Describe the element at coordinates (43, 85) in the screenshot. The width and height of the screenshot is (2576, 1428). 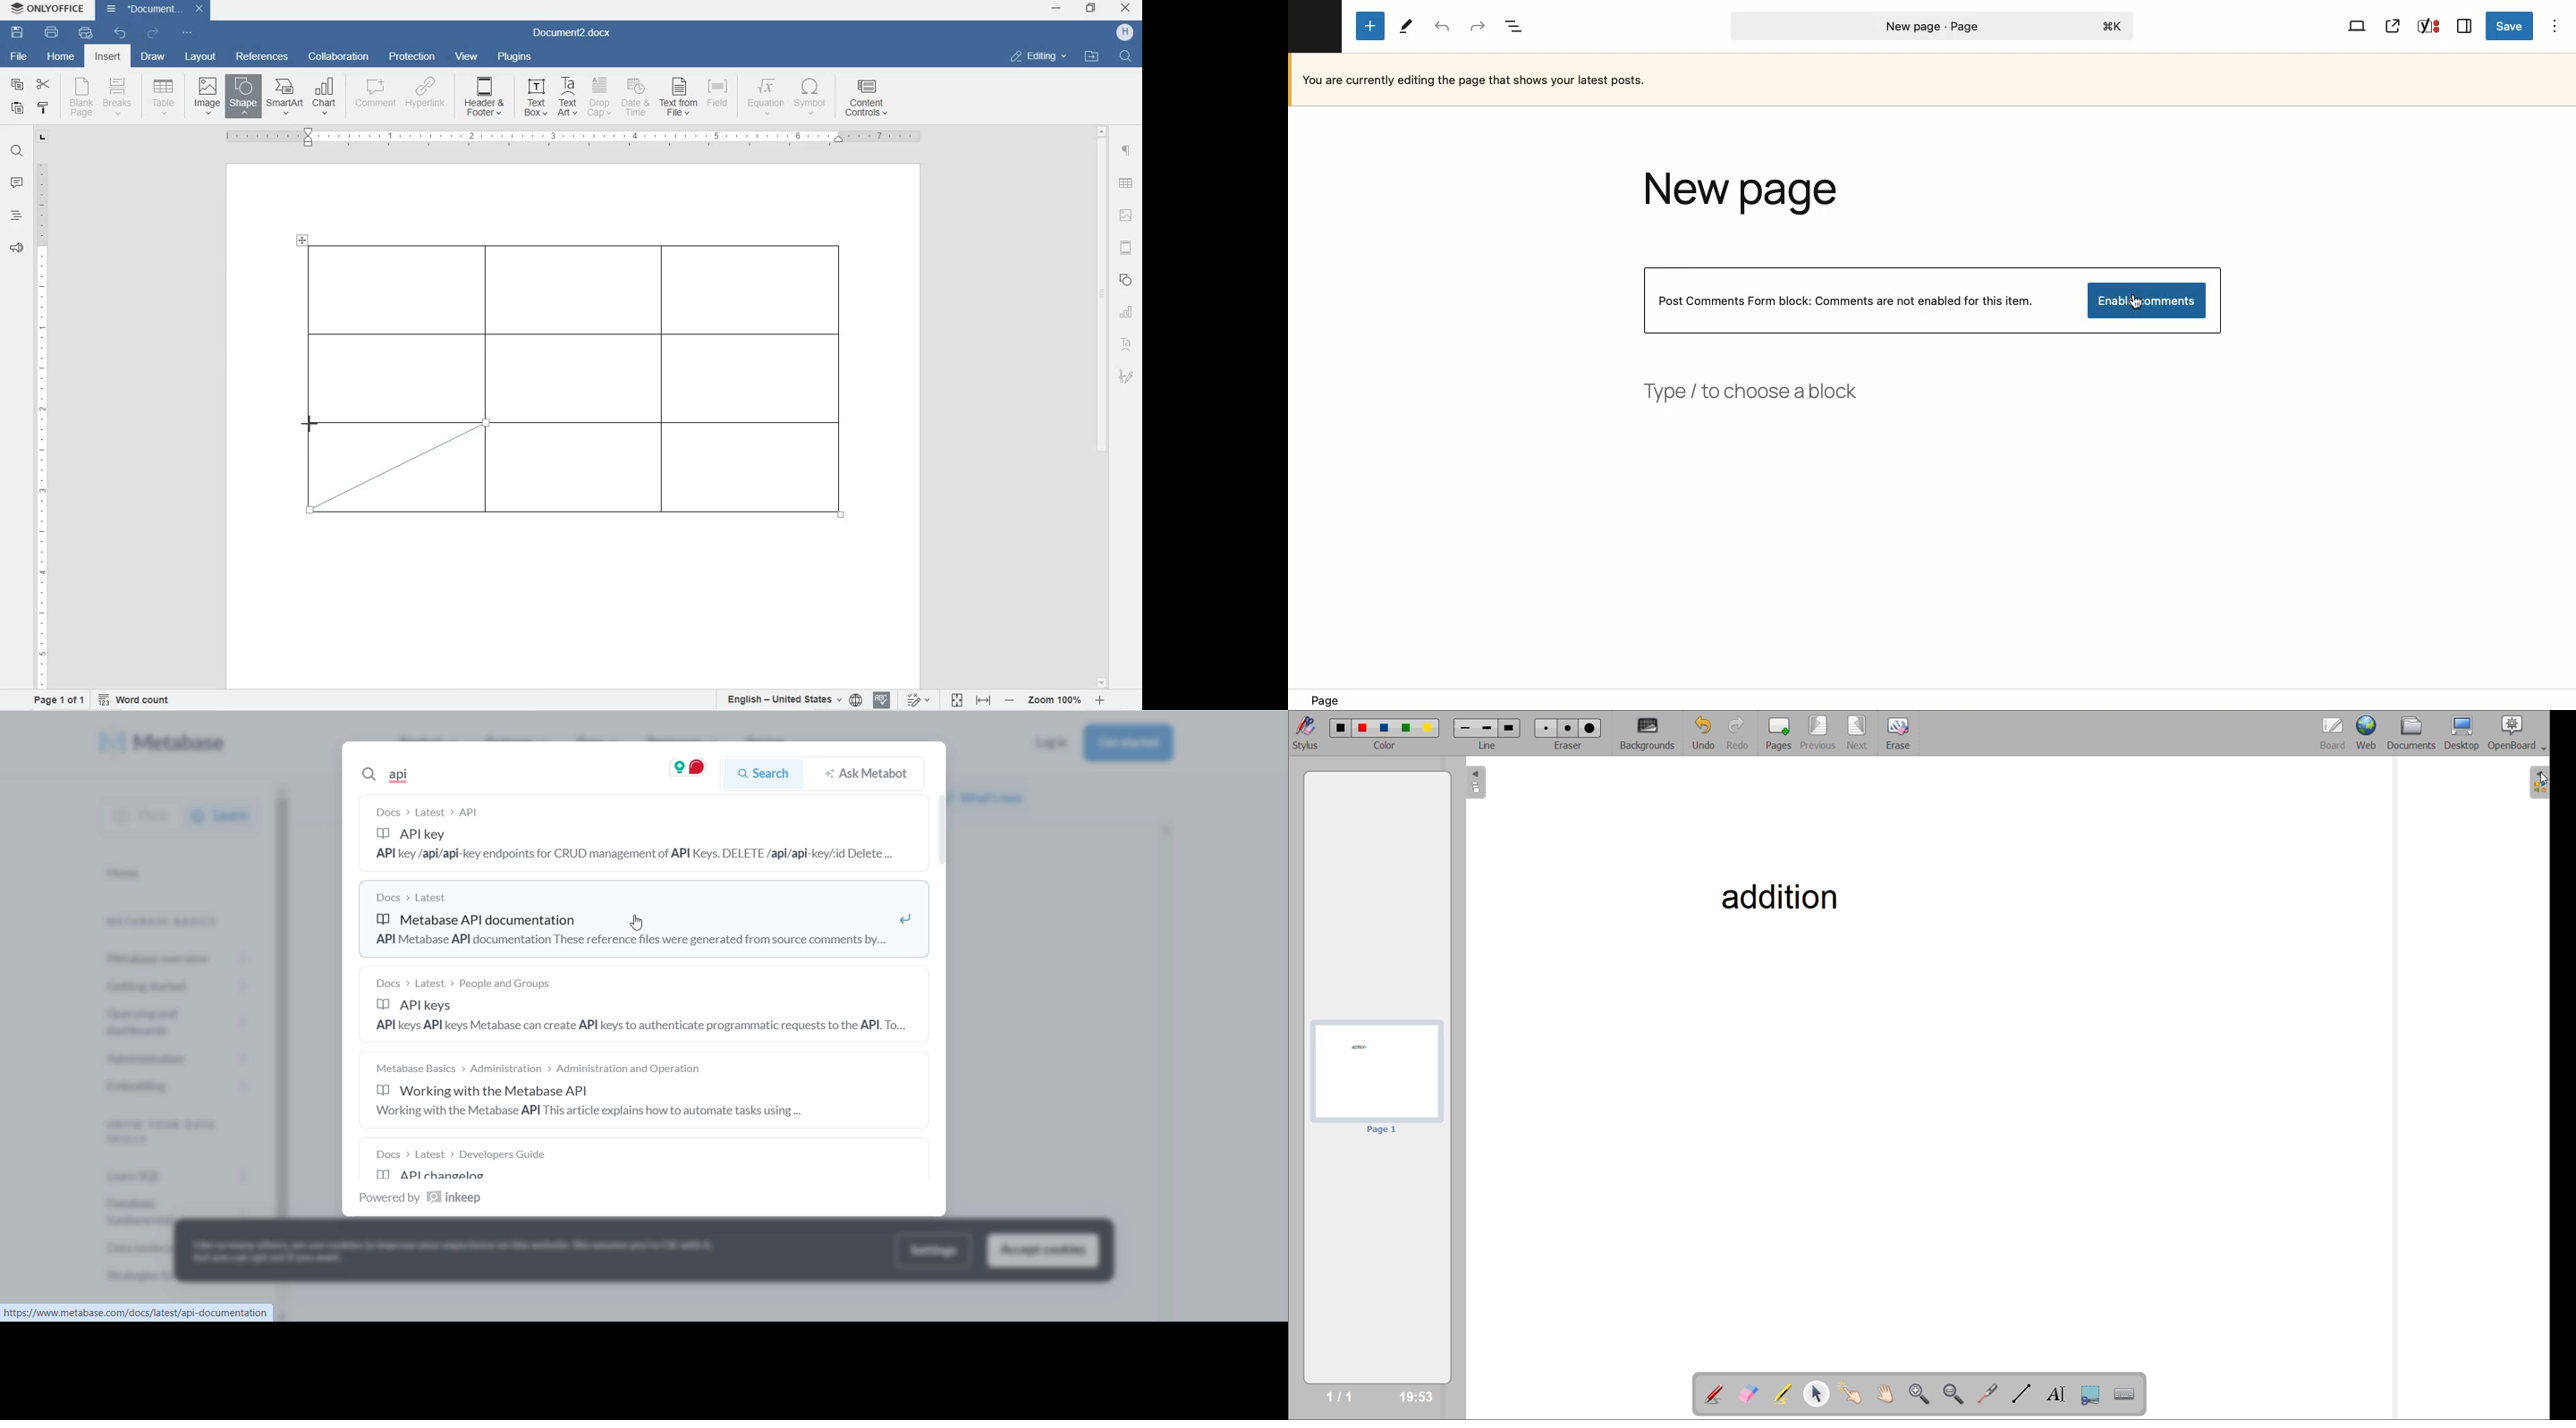
I see `cut` at that location.